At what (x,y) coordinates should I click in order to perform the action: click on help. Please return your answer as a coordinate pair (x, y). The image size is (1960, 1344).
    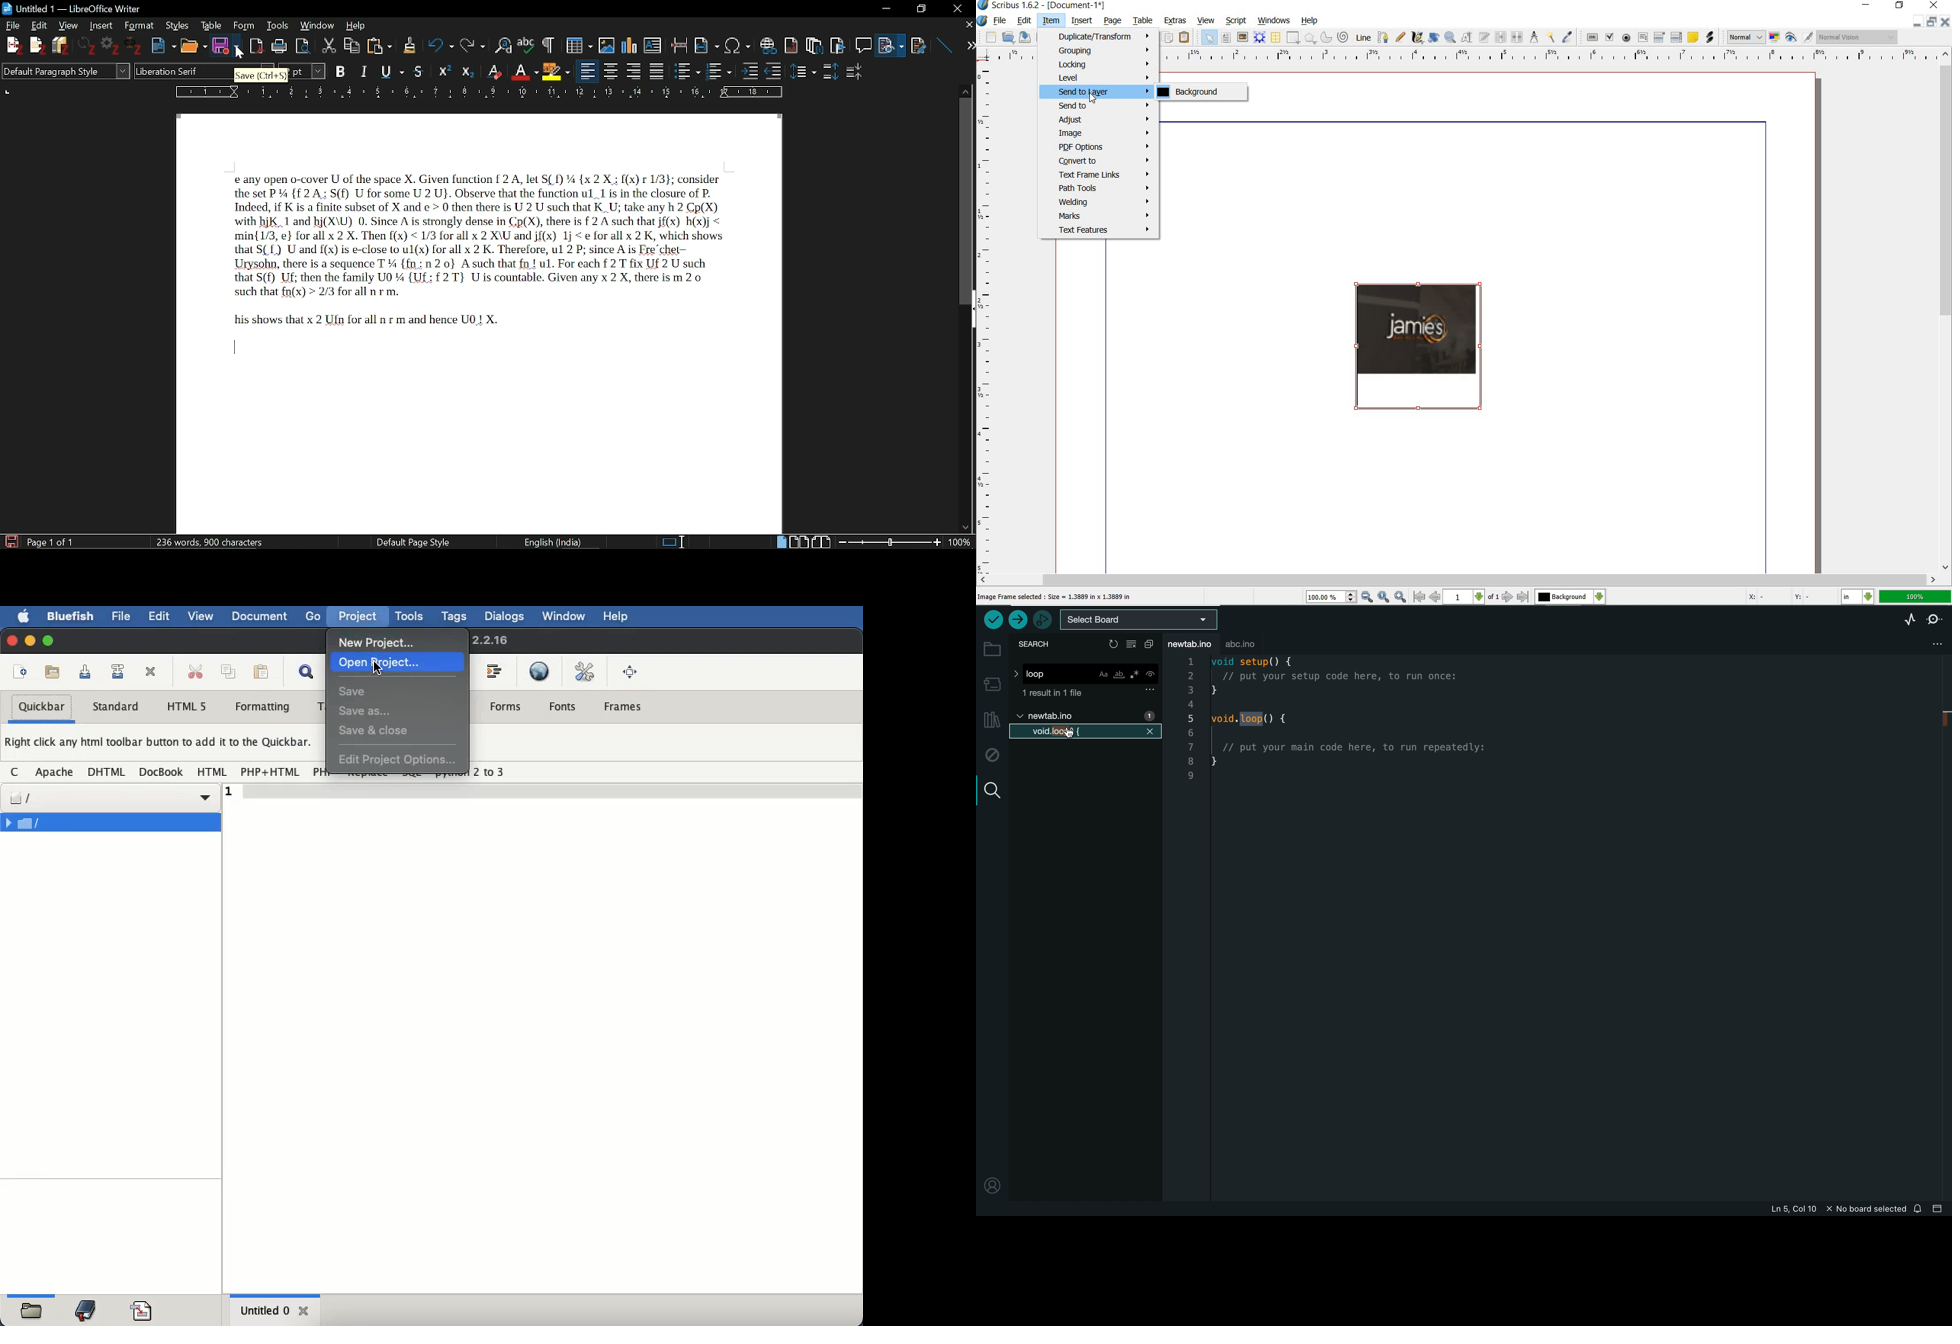
    Looking at the image, I should click on (617, 617).